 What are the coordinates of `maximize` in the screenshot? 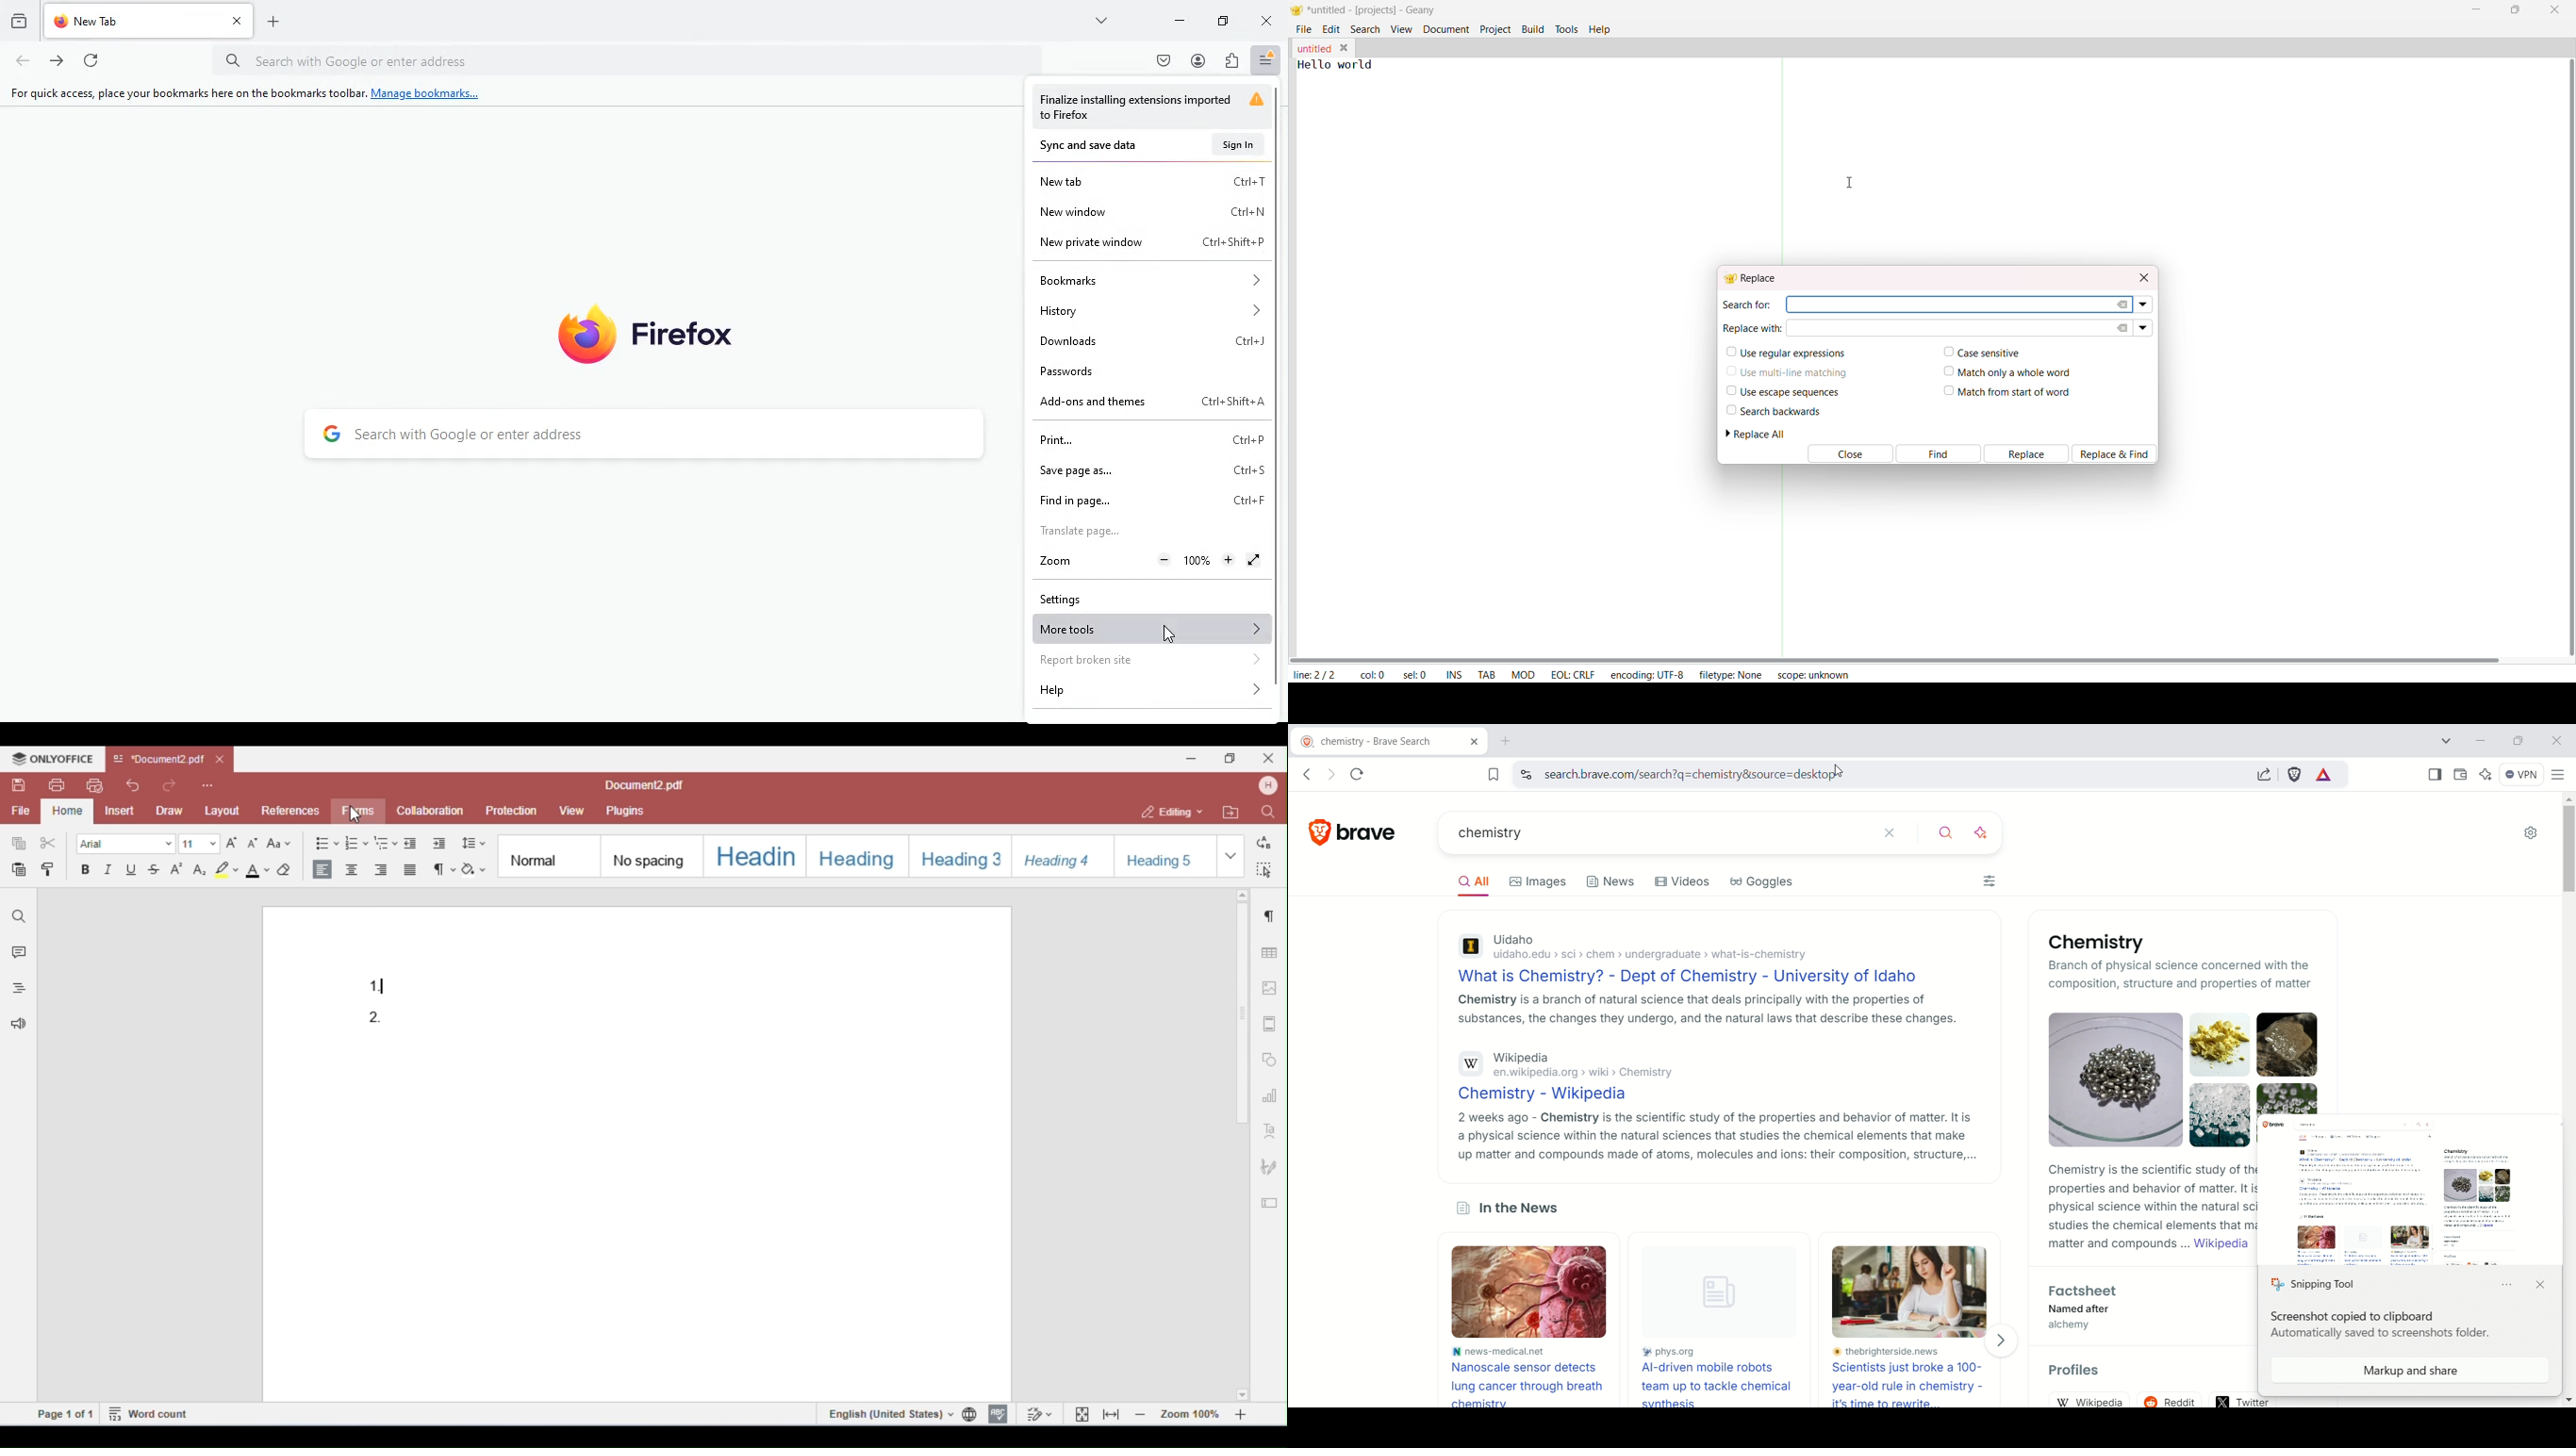 It's located at (2514, 9).